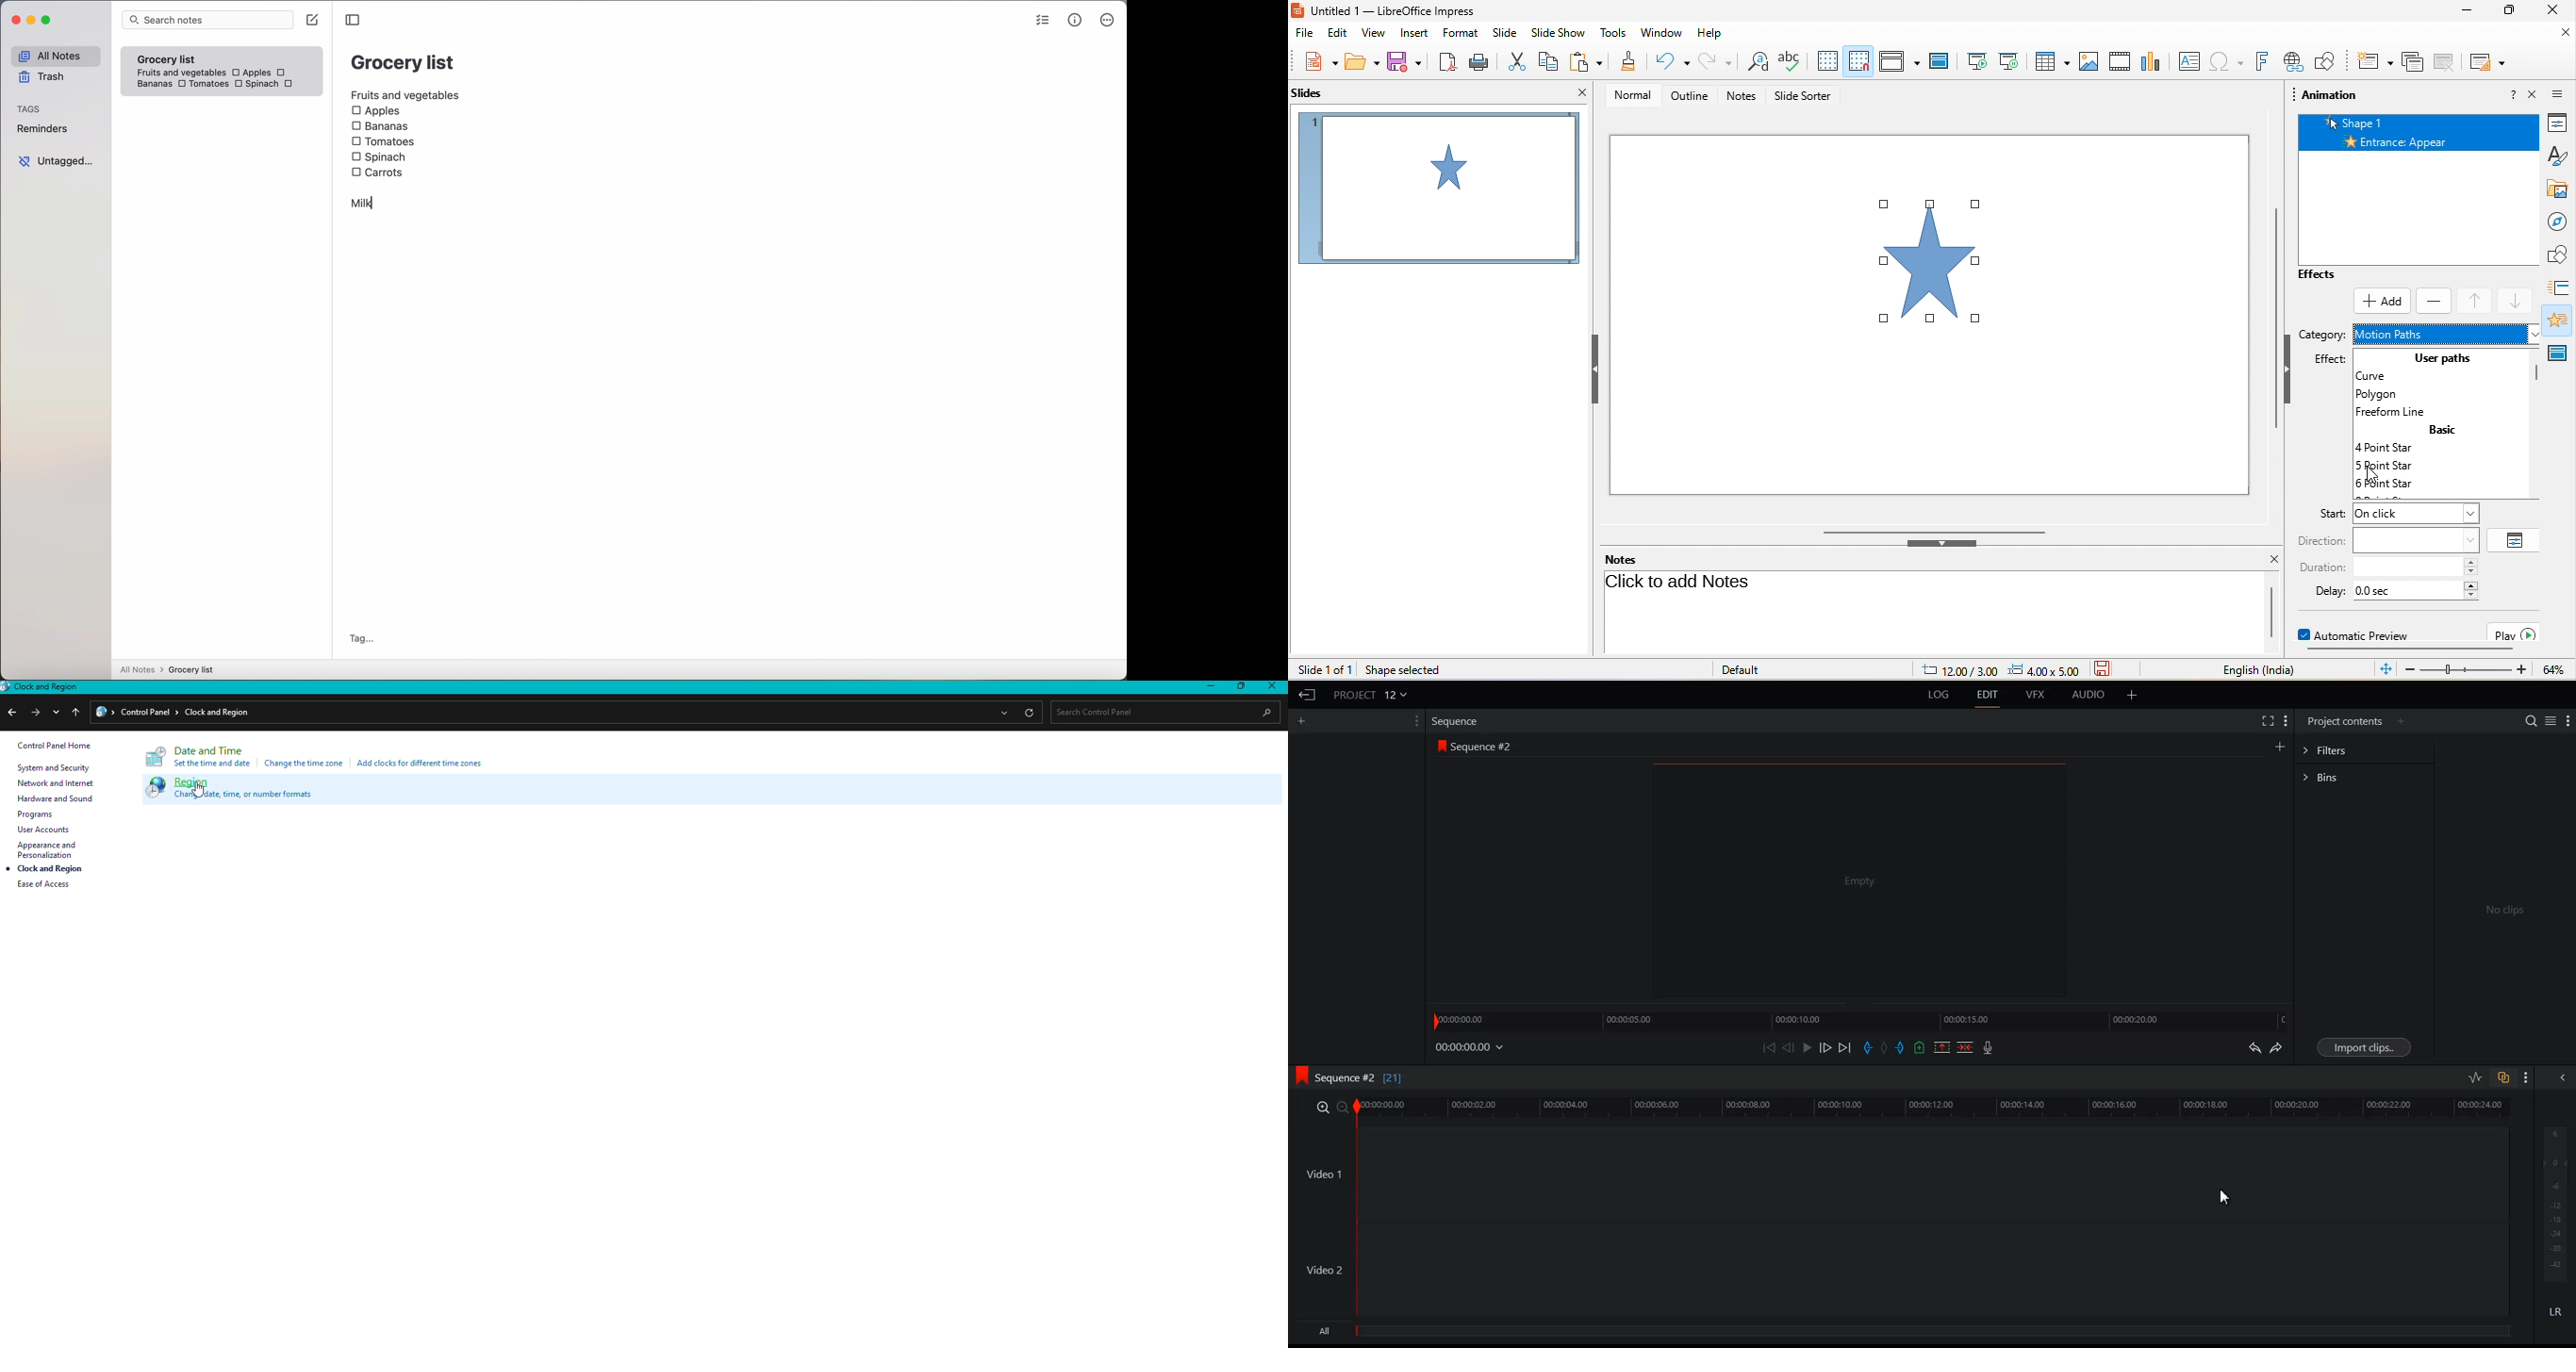  Describe the element at coordinates (1337, 34) in the screenshot. I see `edit` at that location.